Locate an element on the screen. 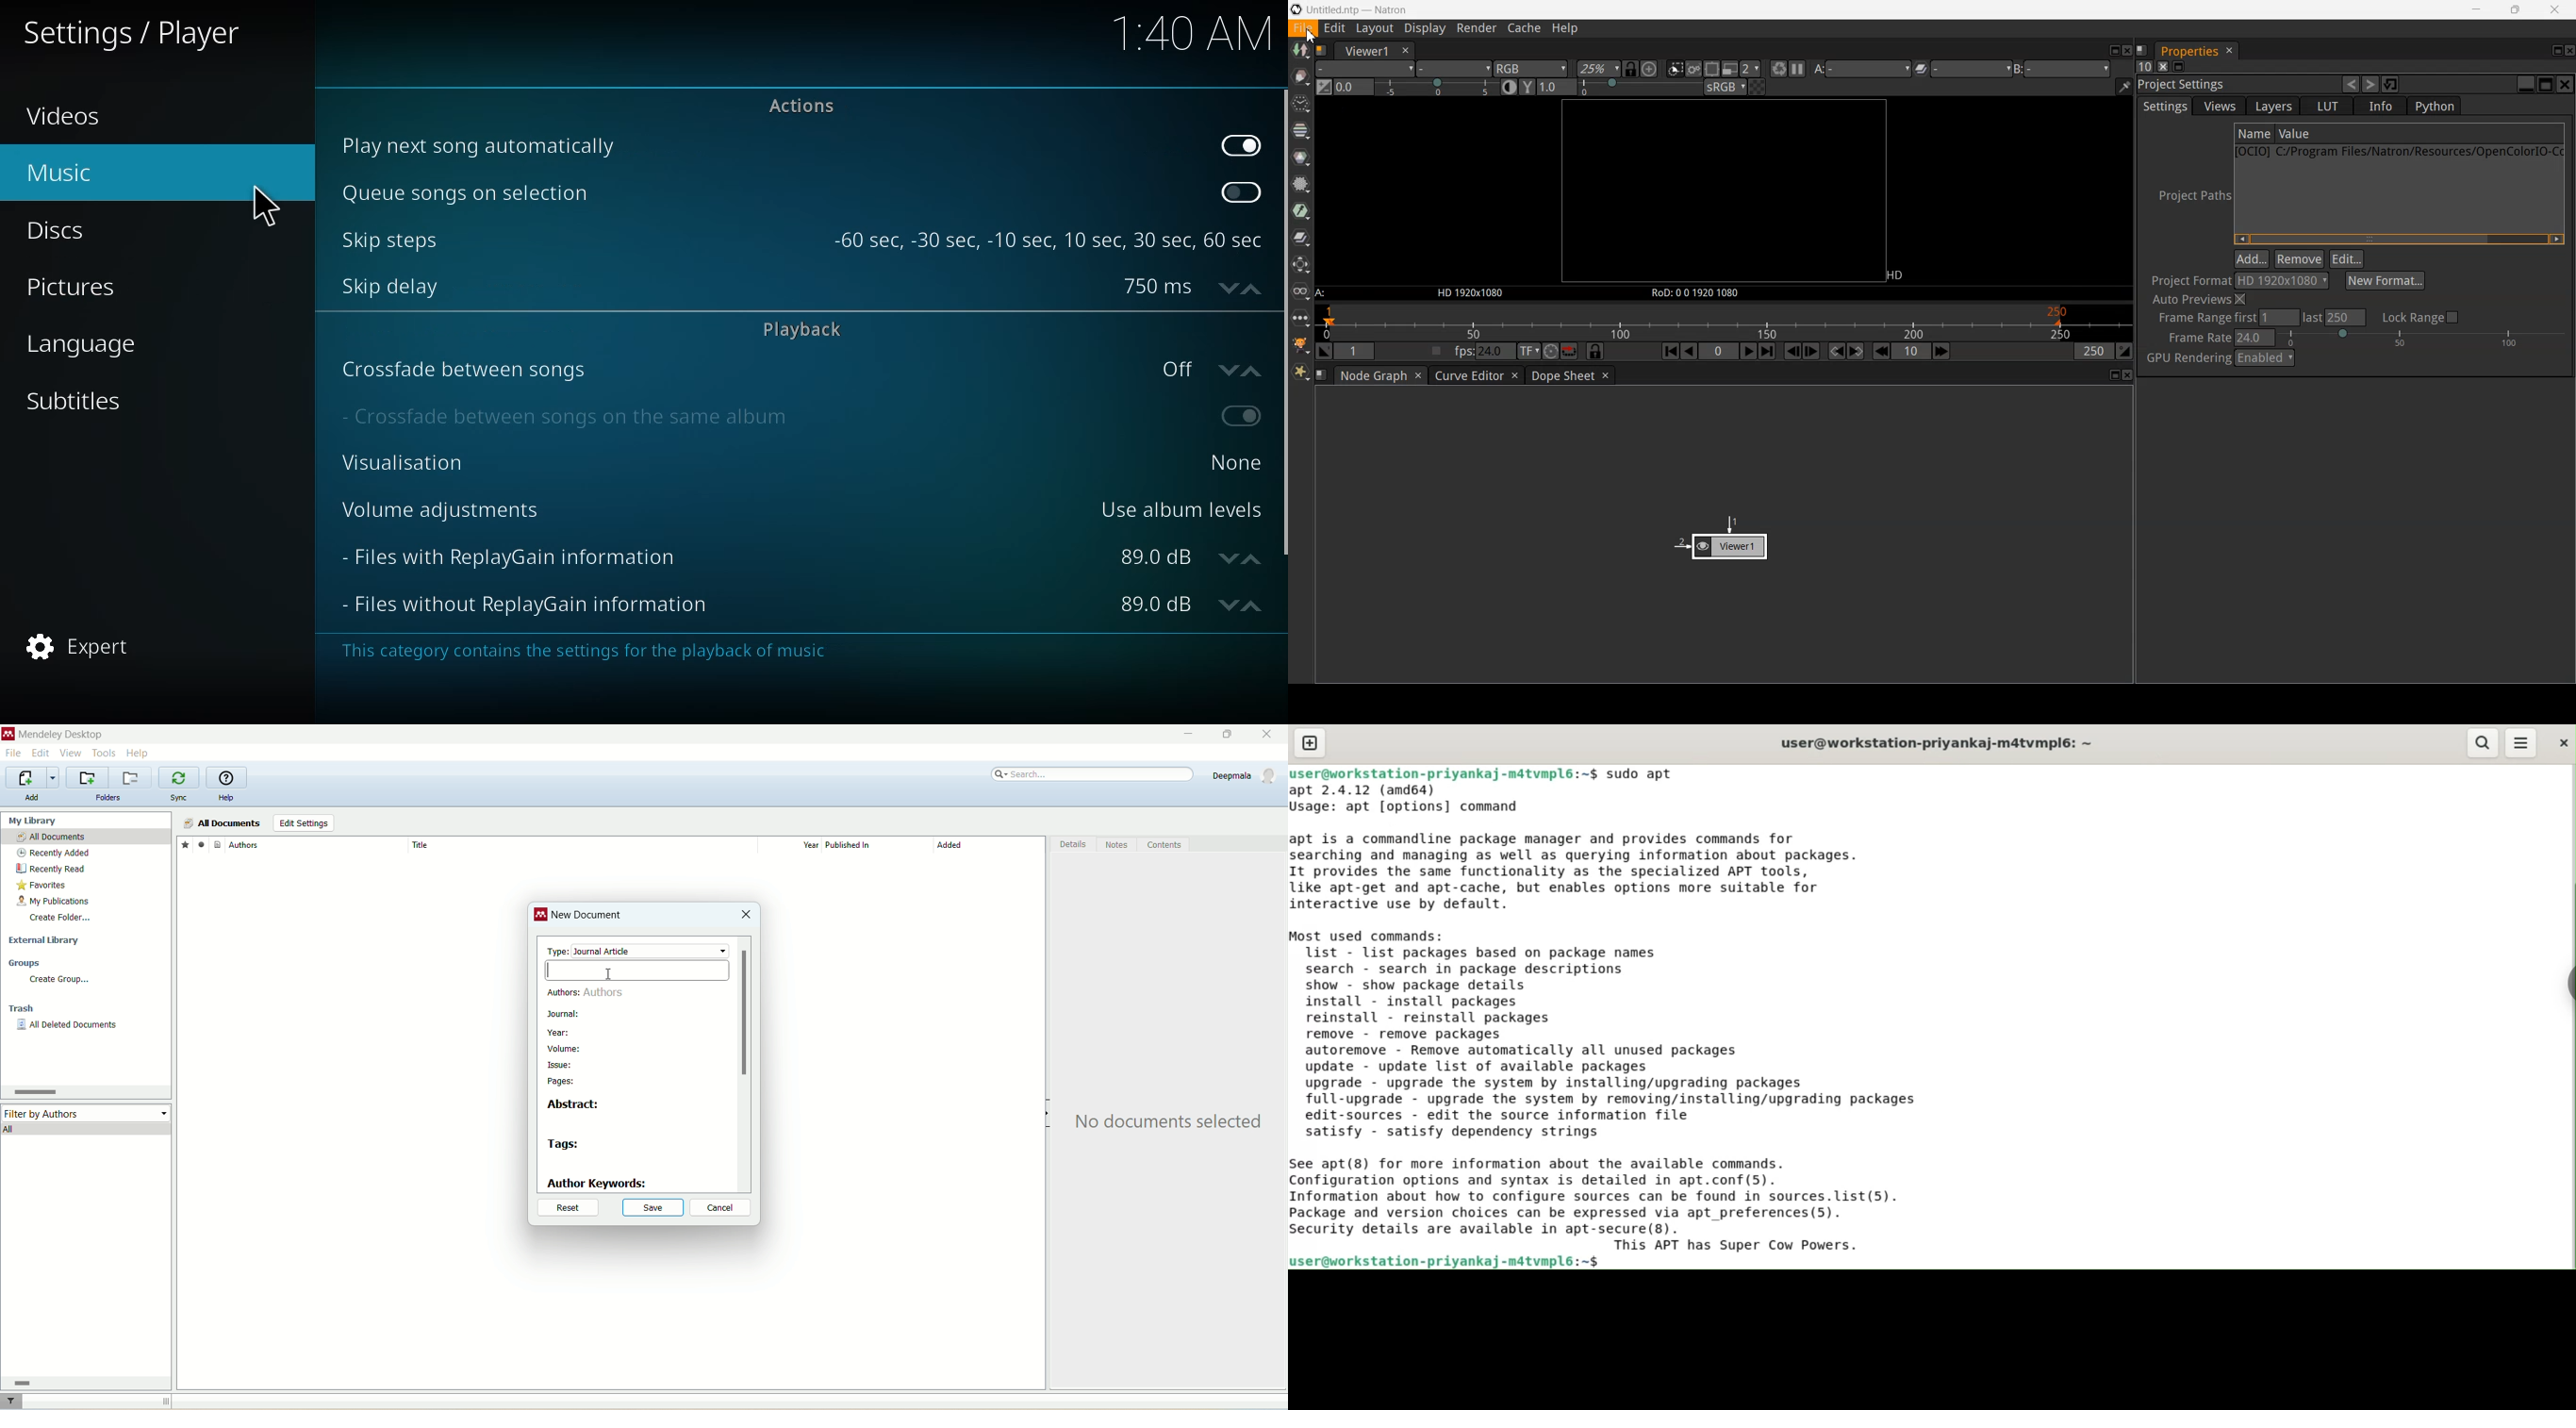 The width and height of the screenshot is (2576, 1428). Python is located at coordinates (2433, 106).